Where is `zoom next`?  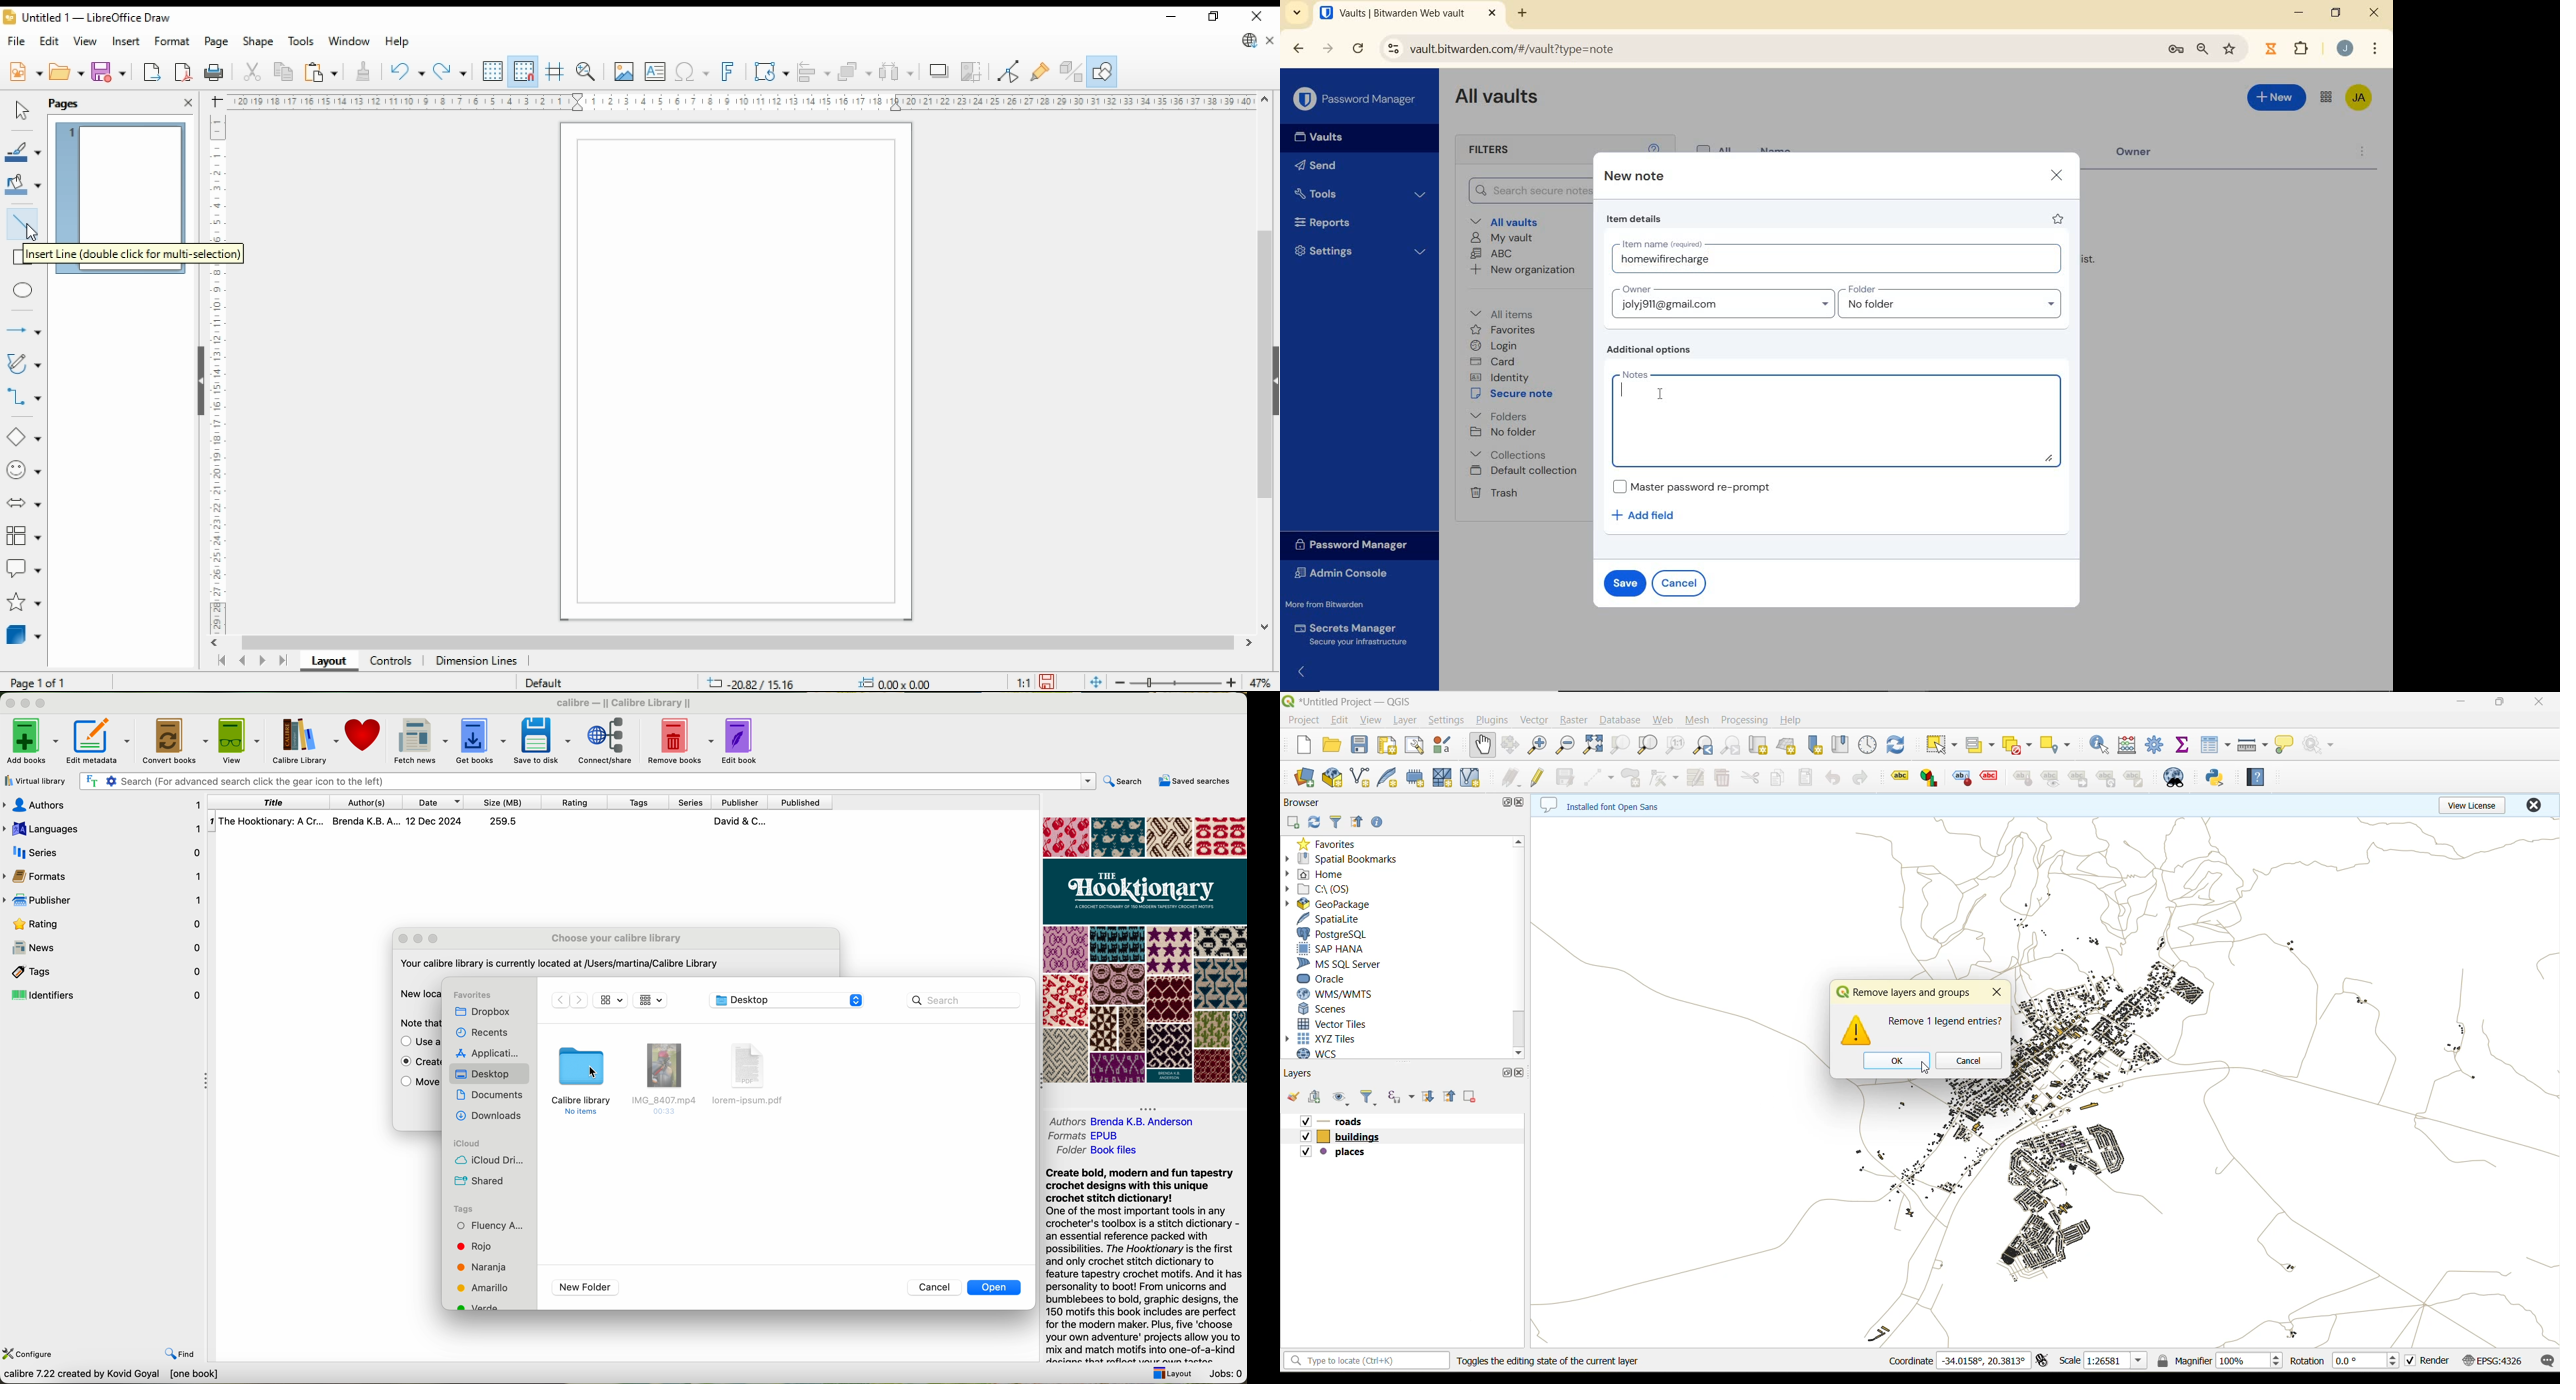
zoom next is located at coordinates (1735, 745).